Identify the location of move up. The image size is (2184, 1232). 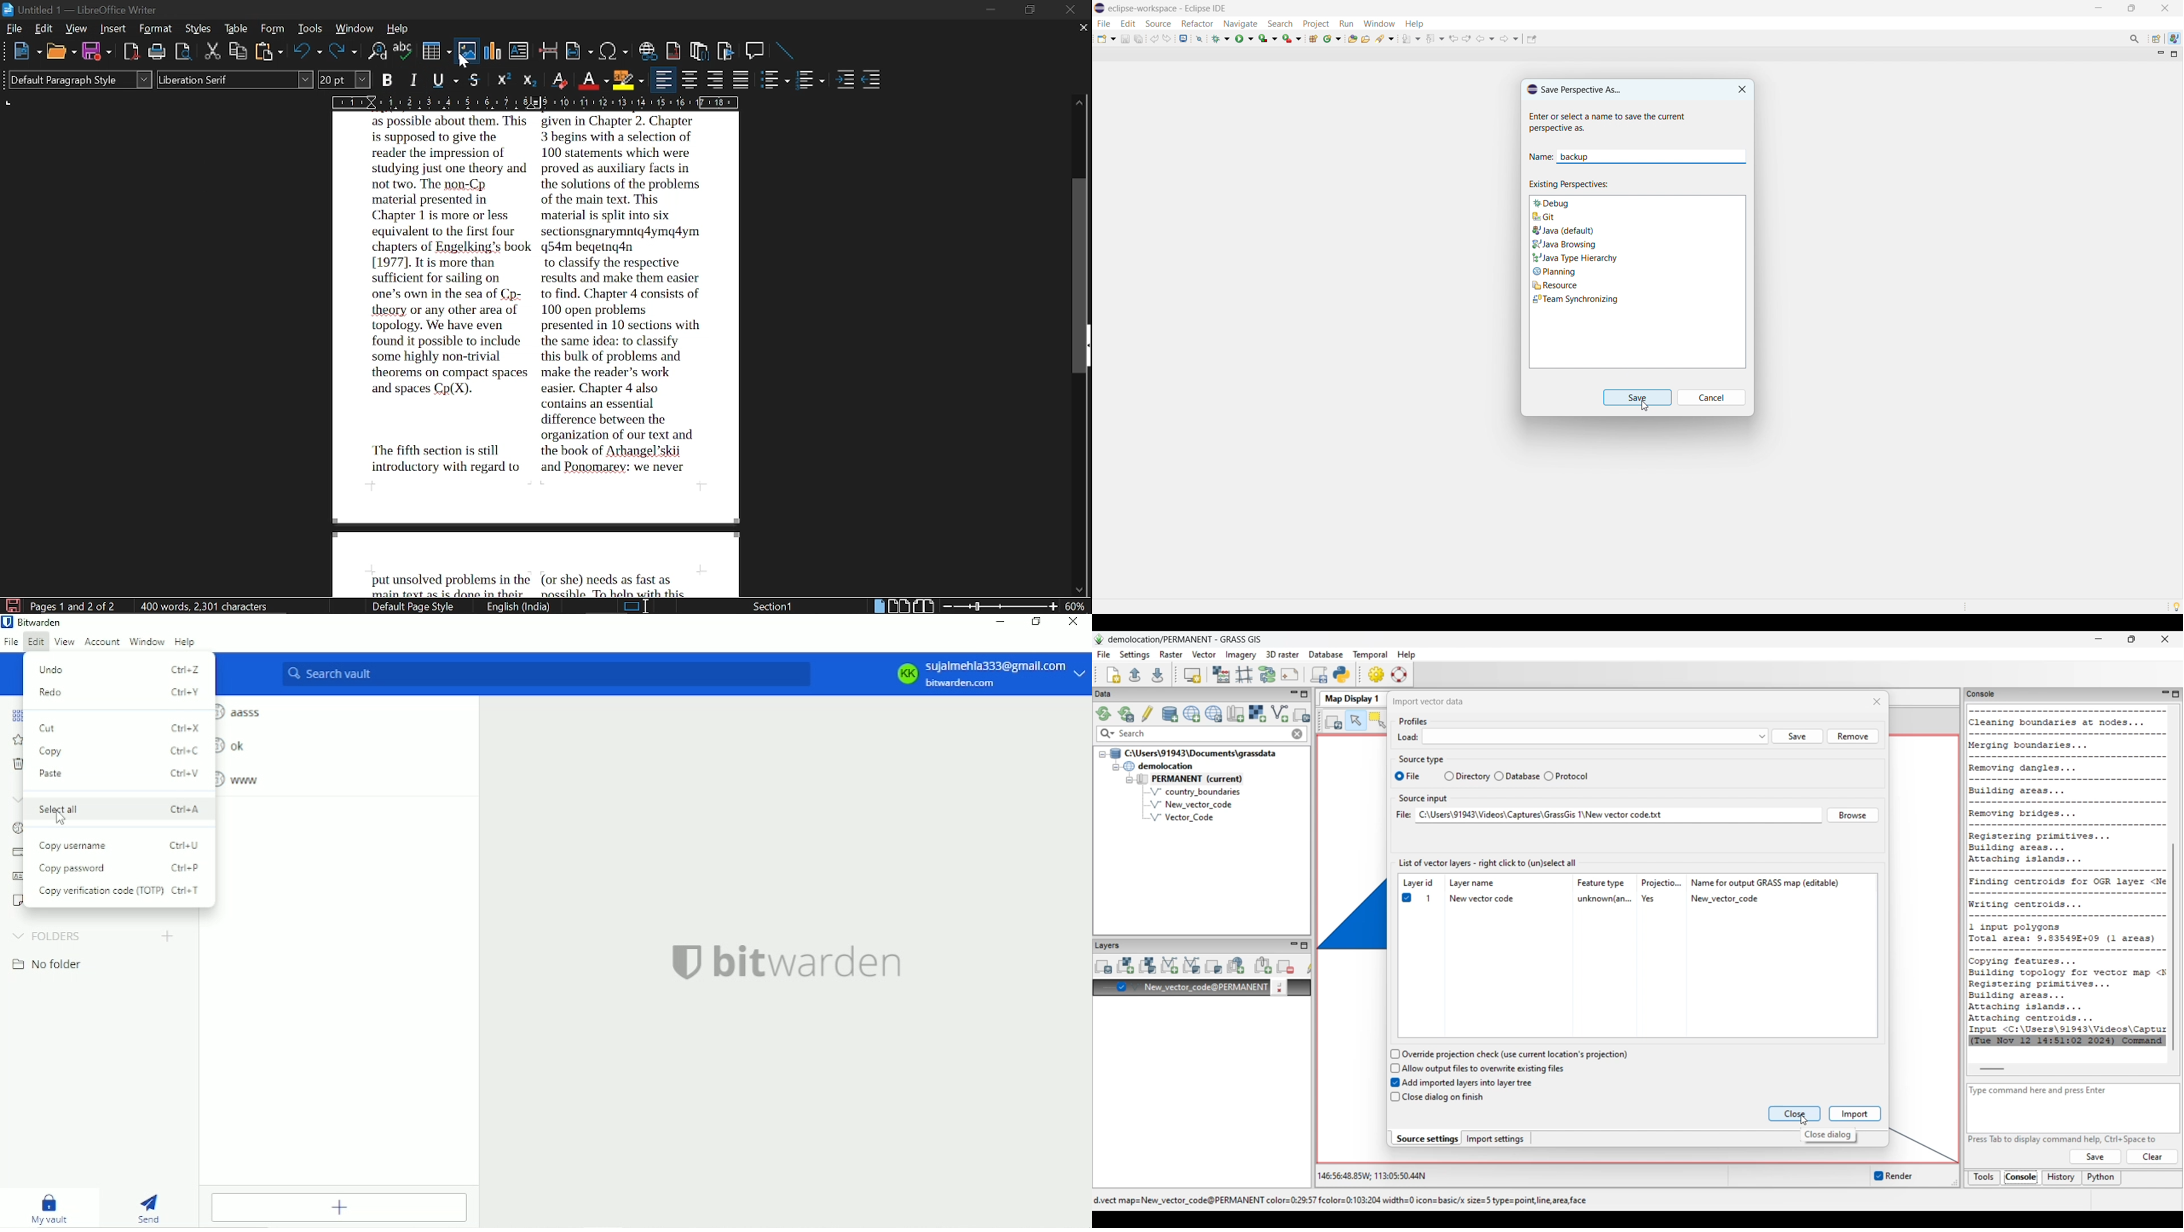
(1080, 103).